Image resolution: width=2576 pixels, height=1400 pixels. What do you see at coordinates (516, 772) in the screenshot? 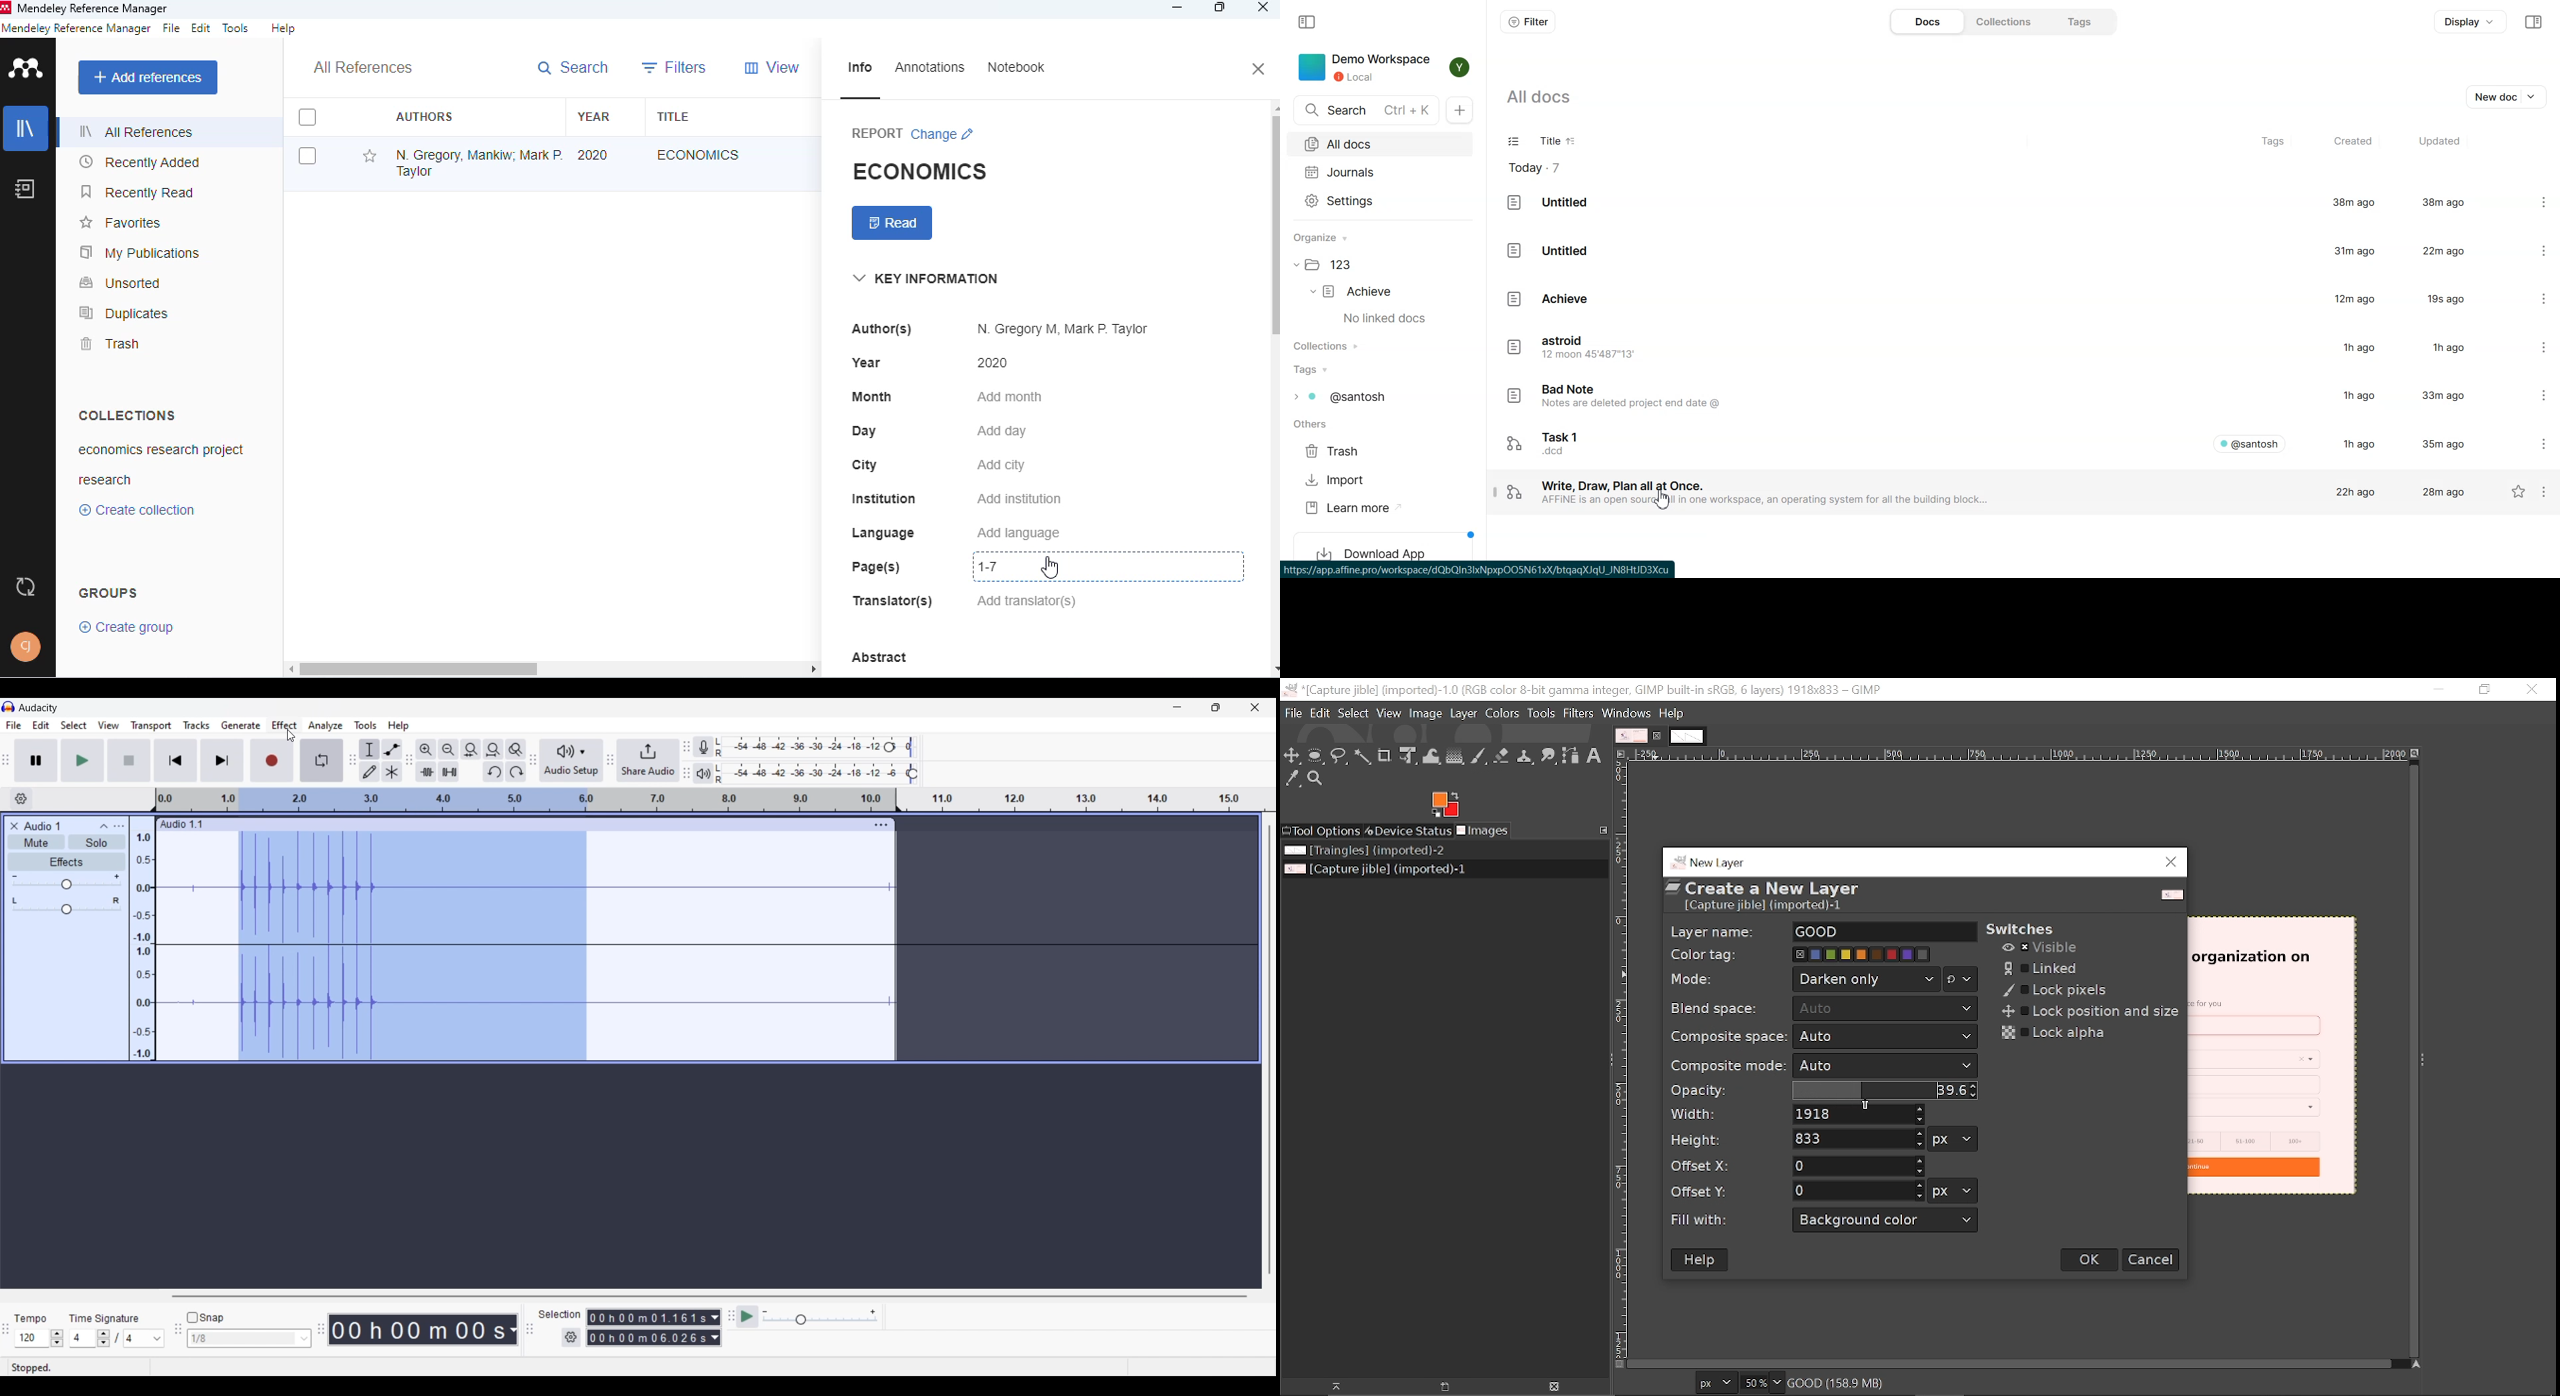
I see `Redo` at bounding box center [516, 772].